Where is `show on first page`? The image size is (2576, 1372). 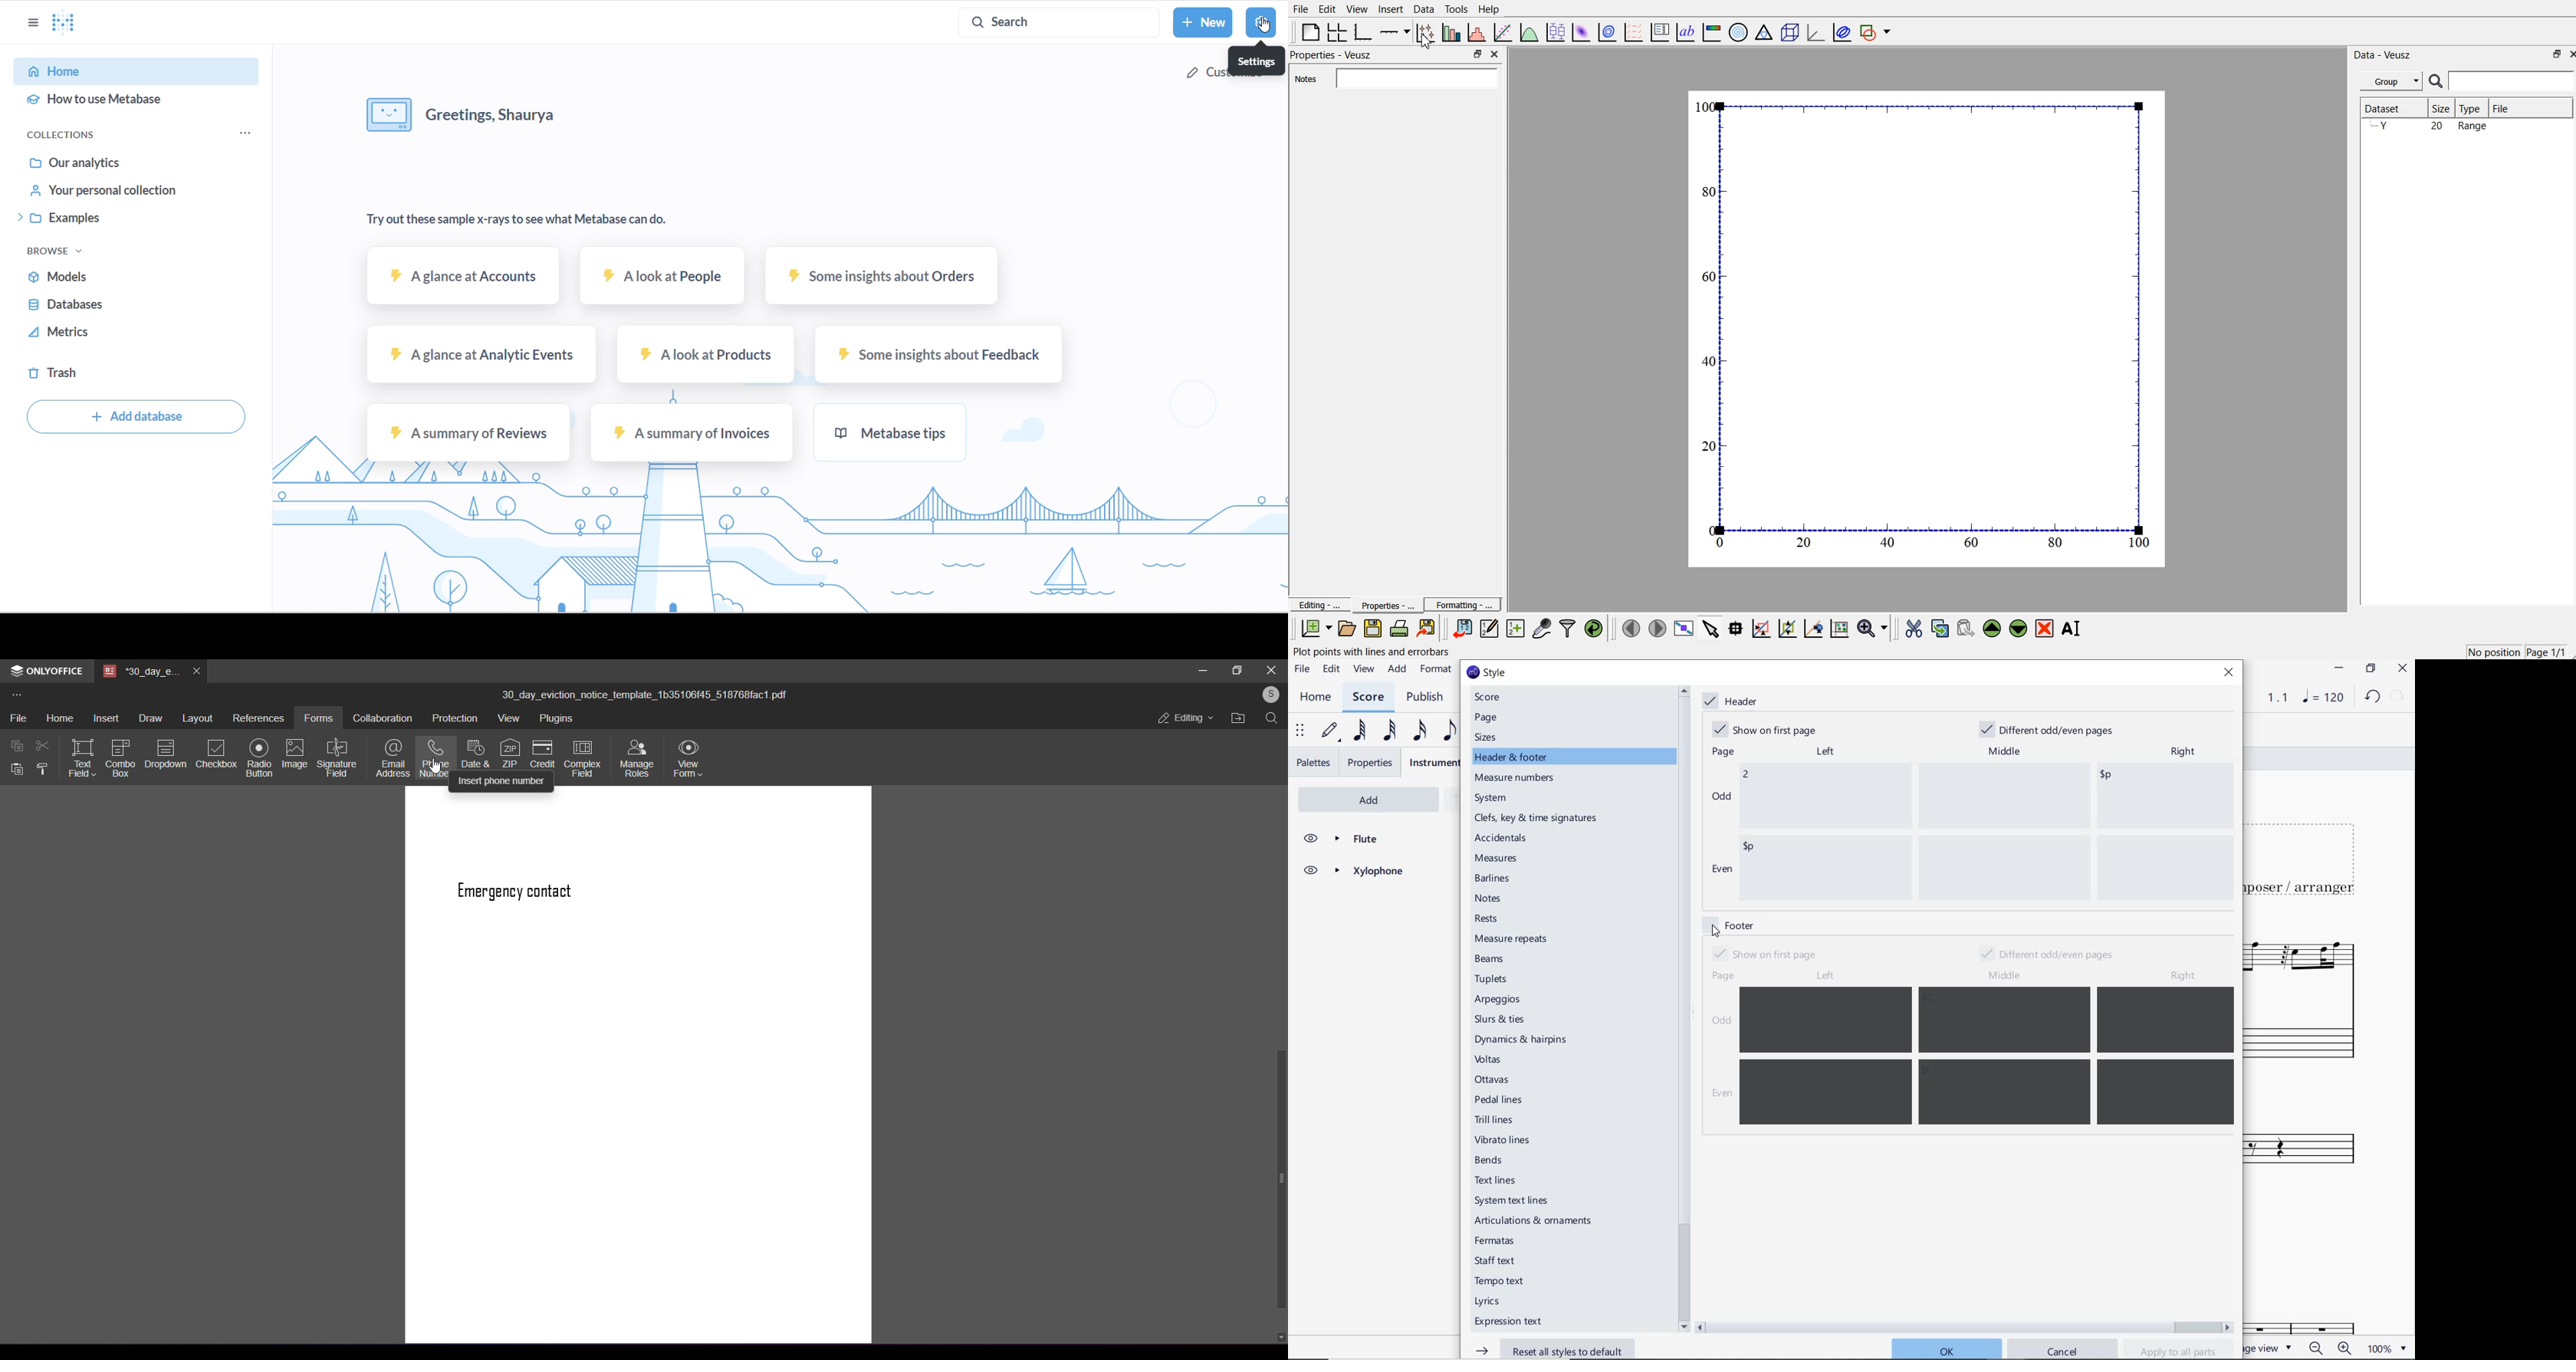 show on first page is located at coordinates (1769, 728).